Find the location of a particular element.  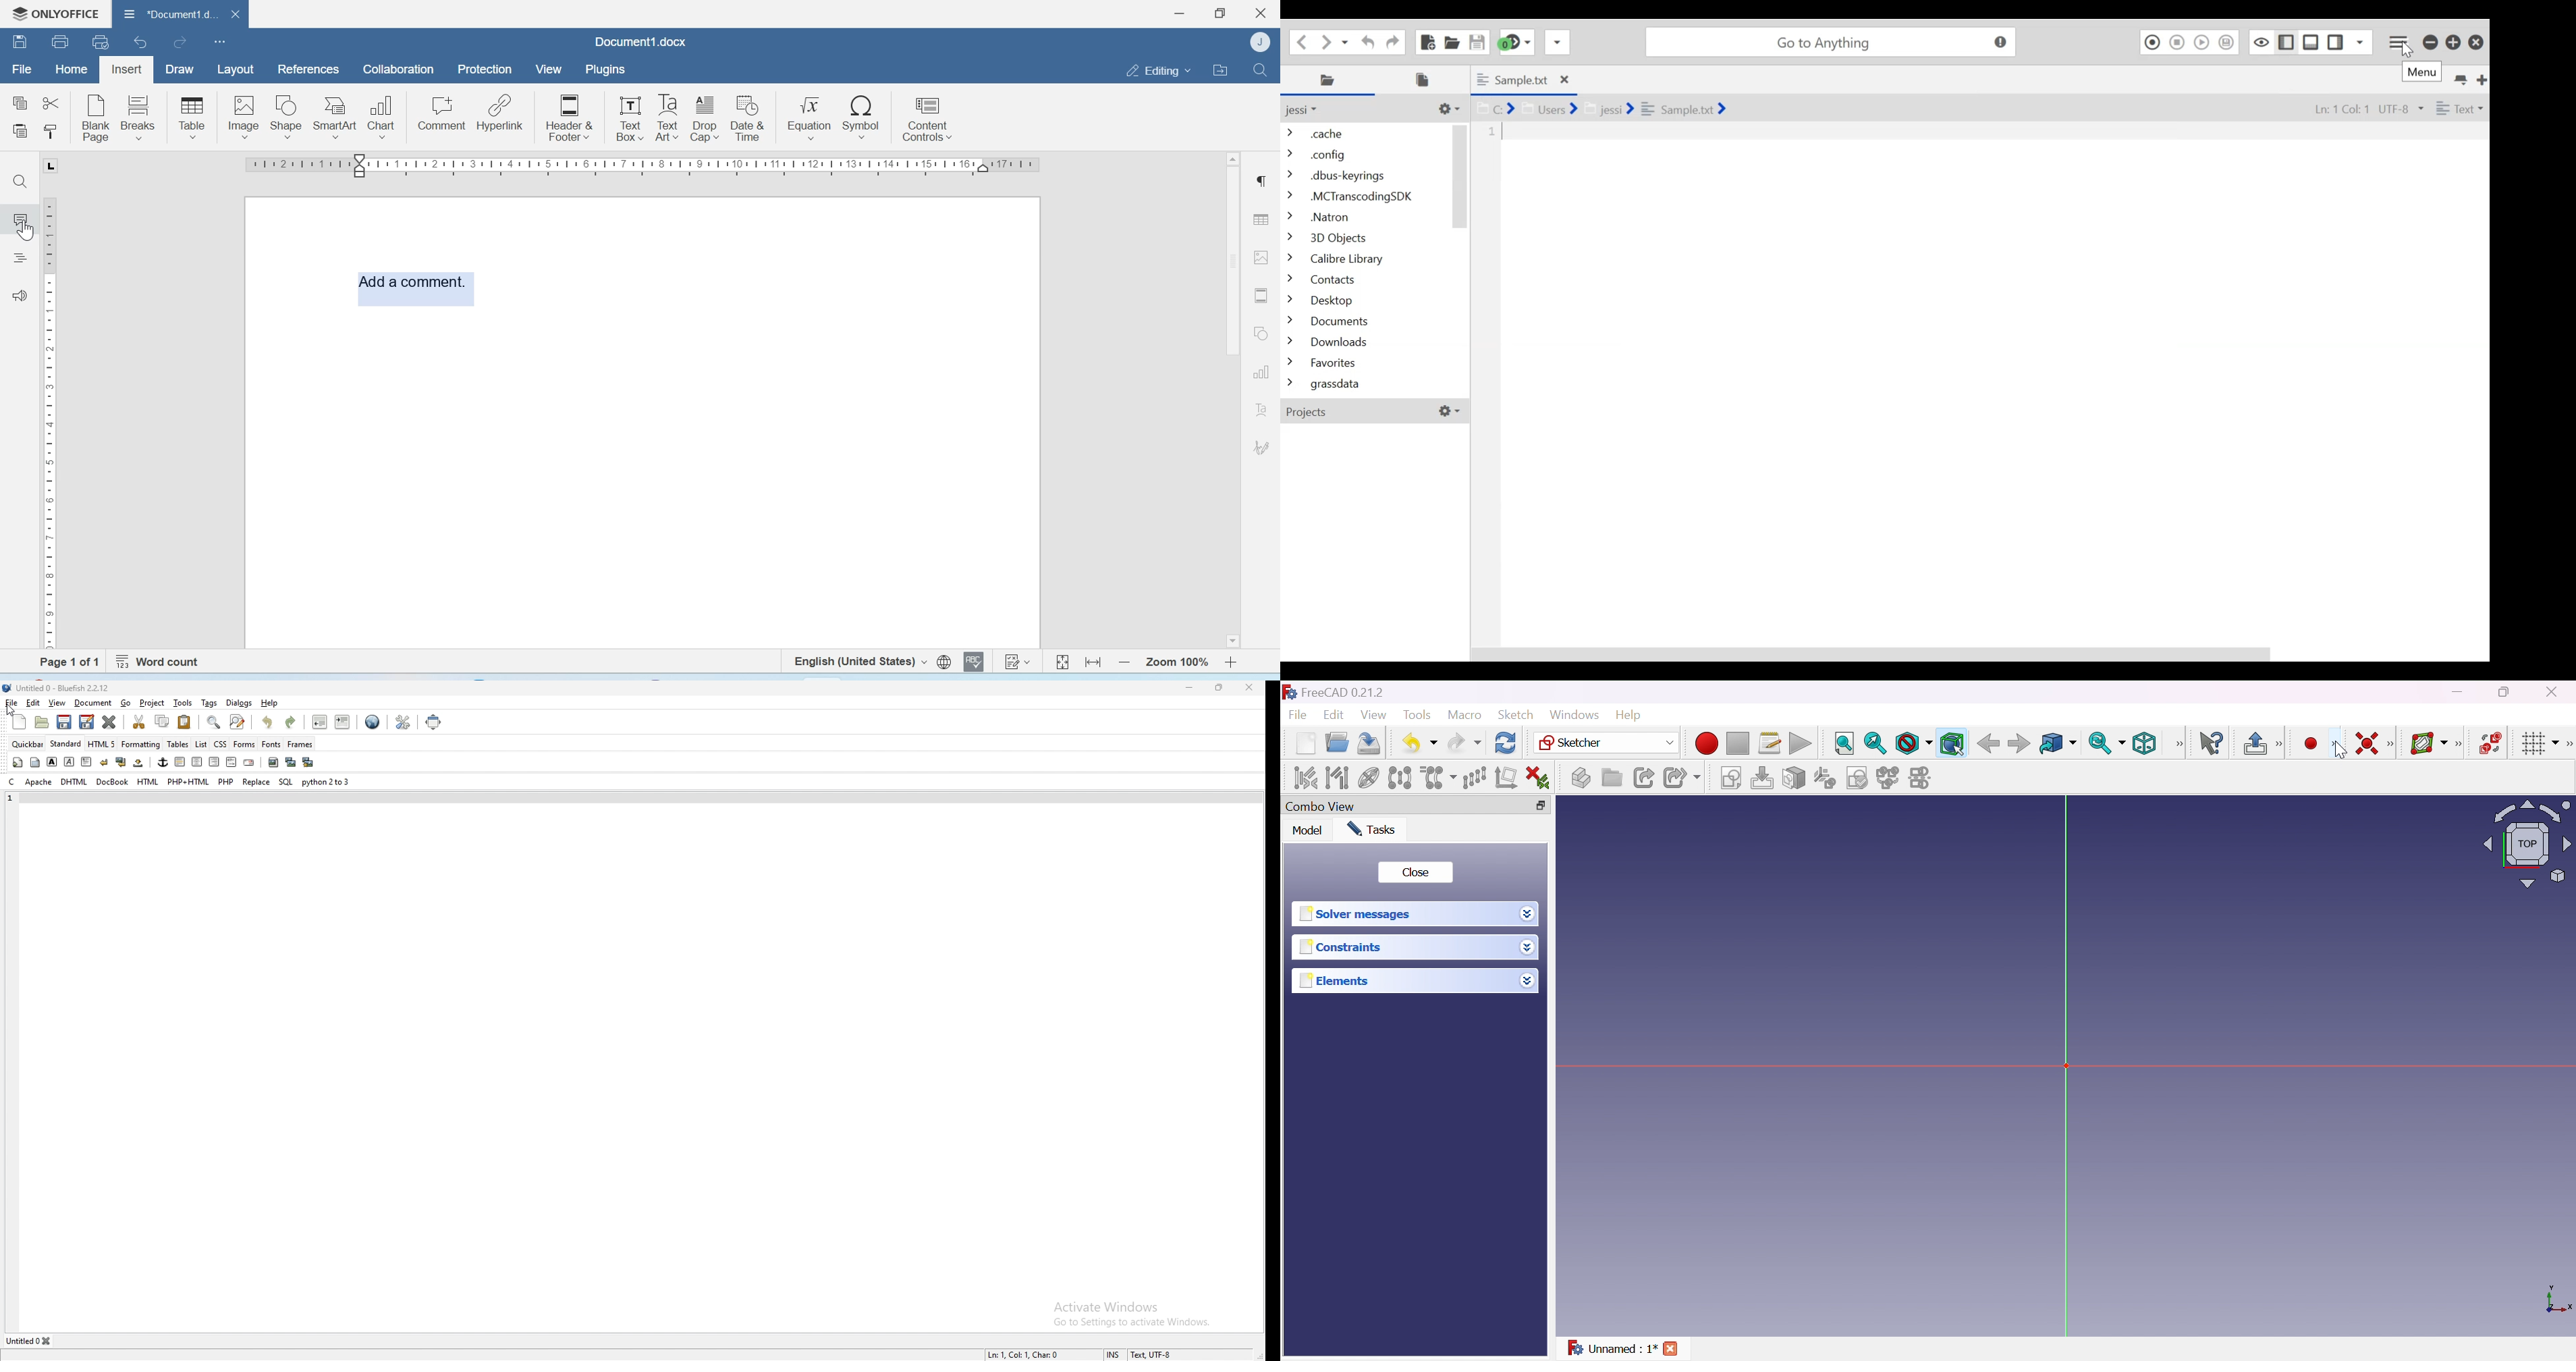

Fit to width is located at coordinates (1094, 662).